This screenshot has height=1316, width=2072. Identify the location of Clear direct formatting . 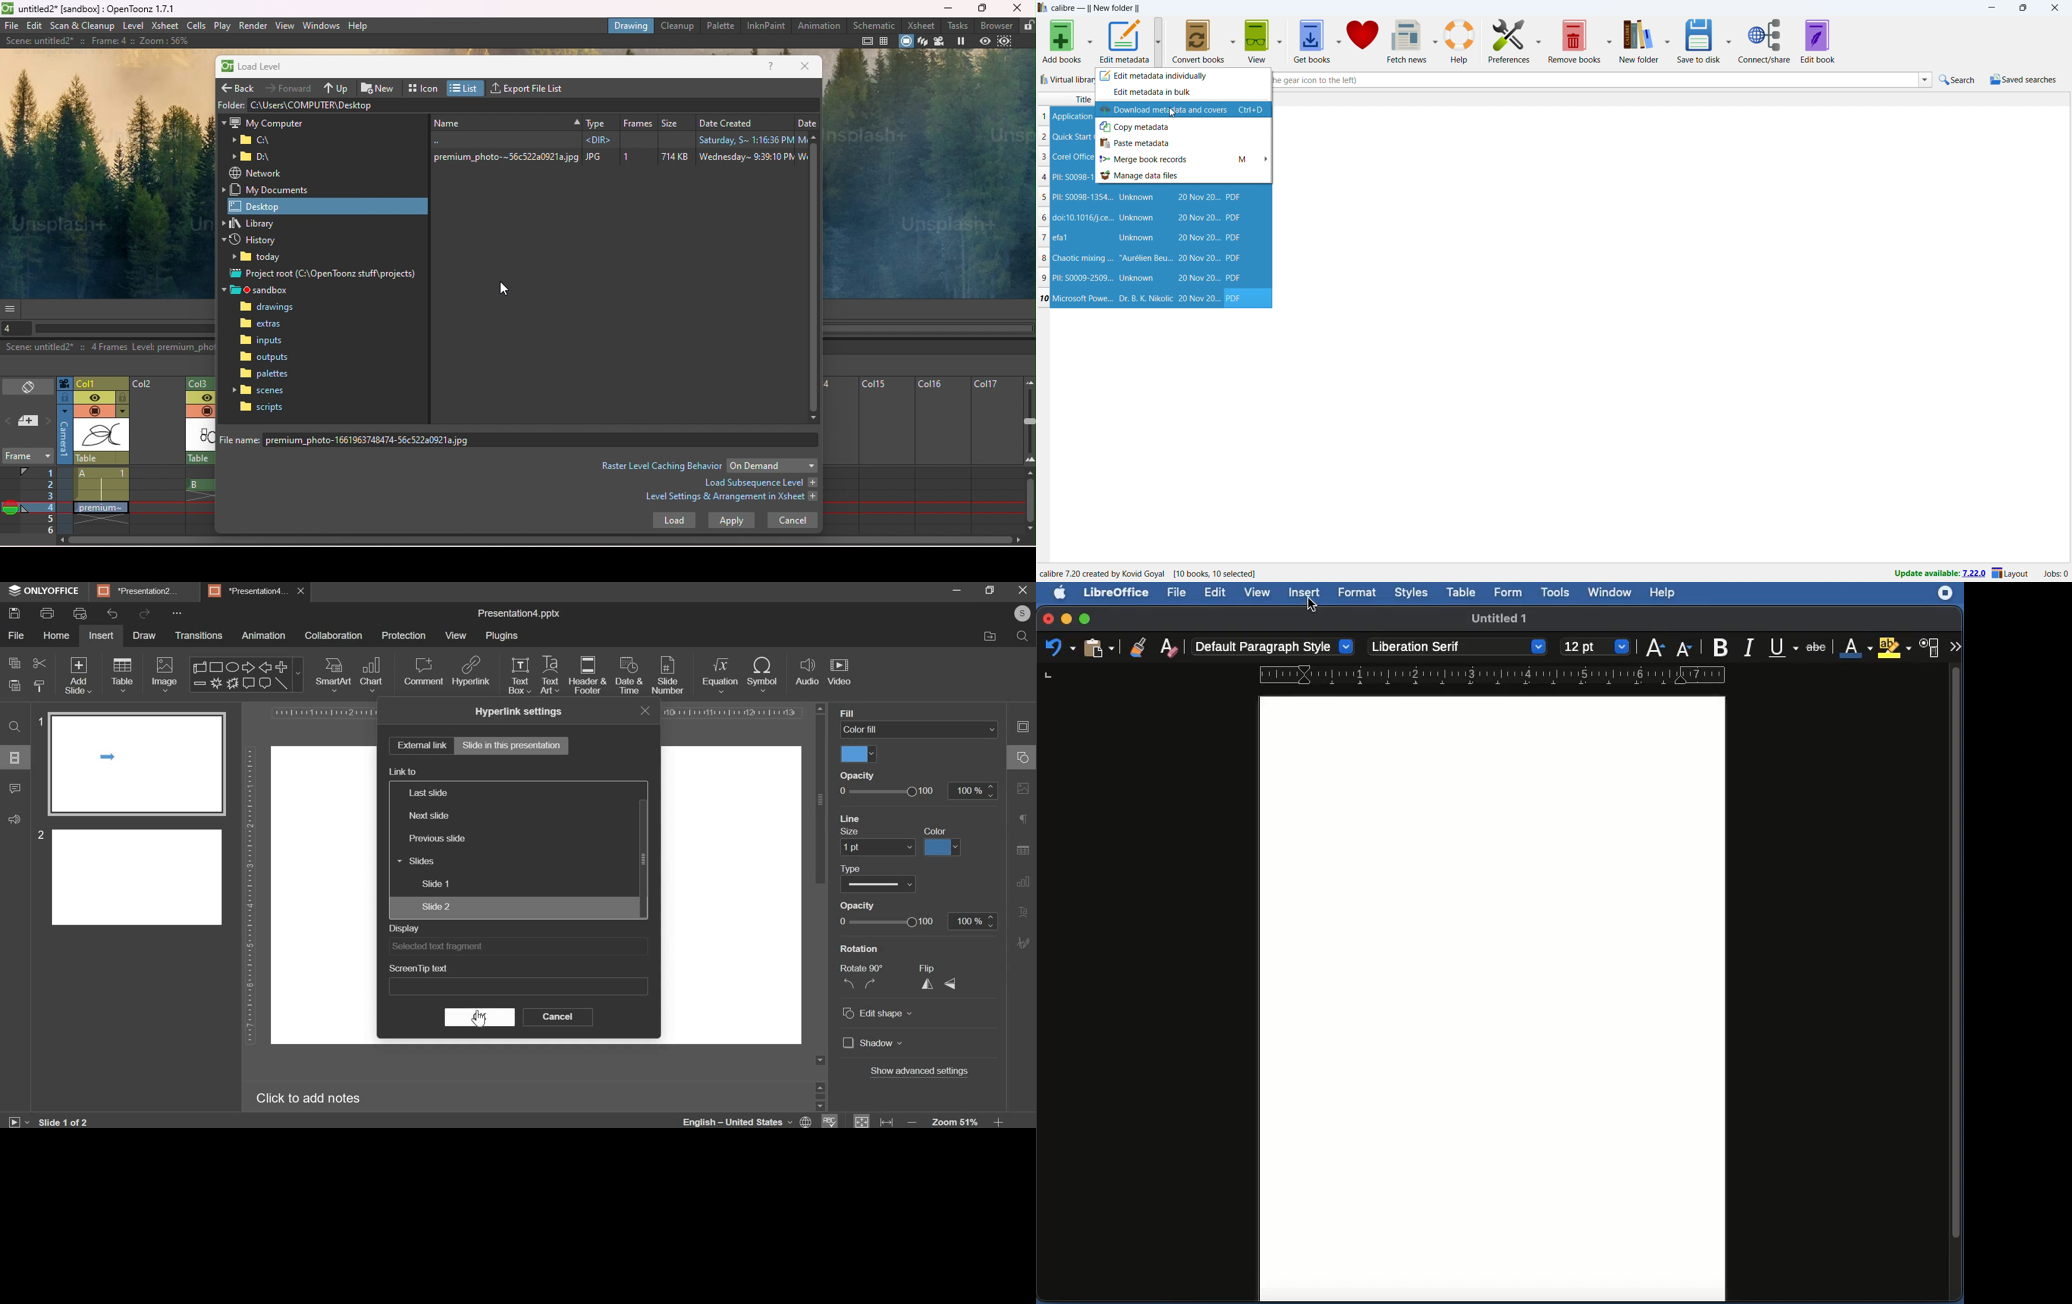
(1170, 649).